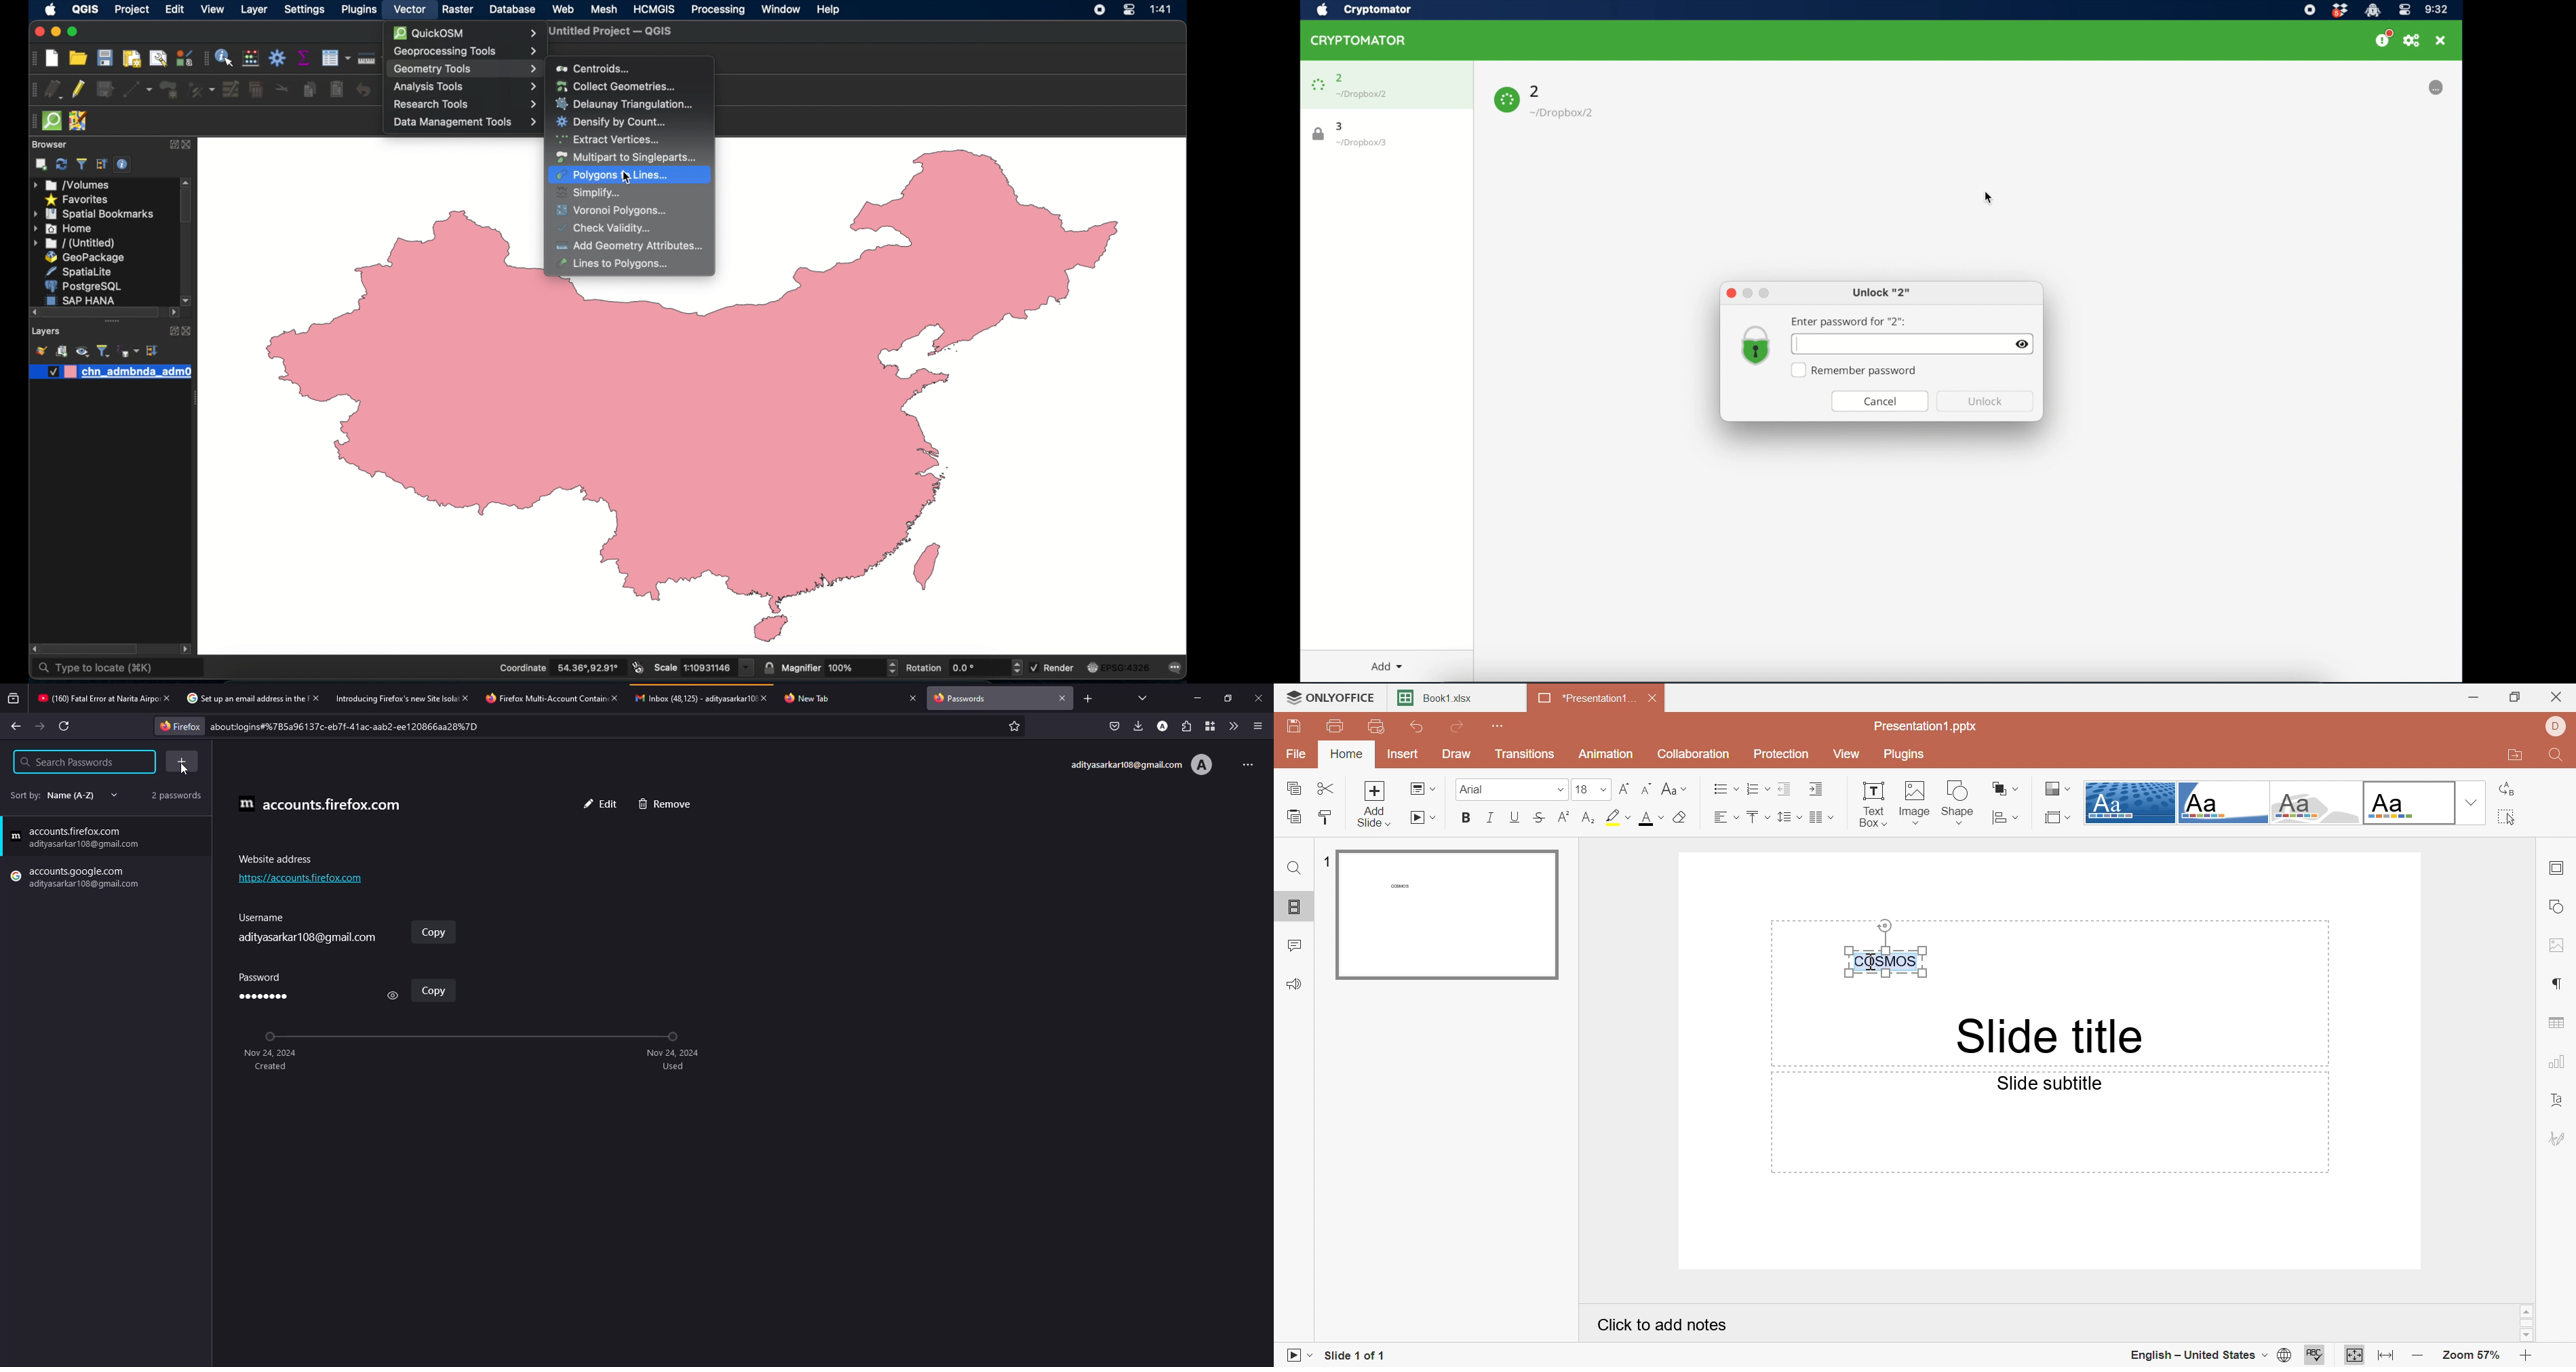  Describe the element at coordinates (349, 727) in the screenshot. I see `about` at that location.